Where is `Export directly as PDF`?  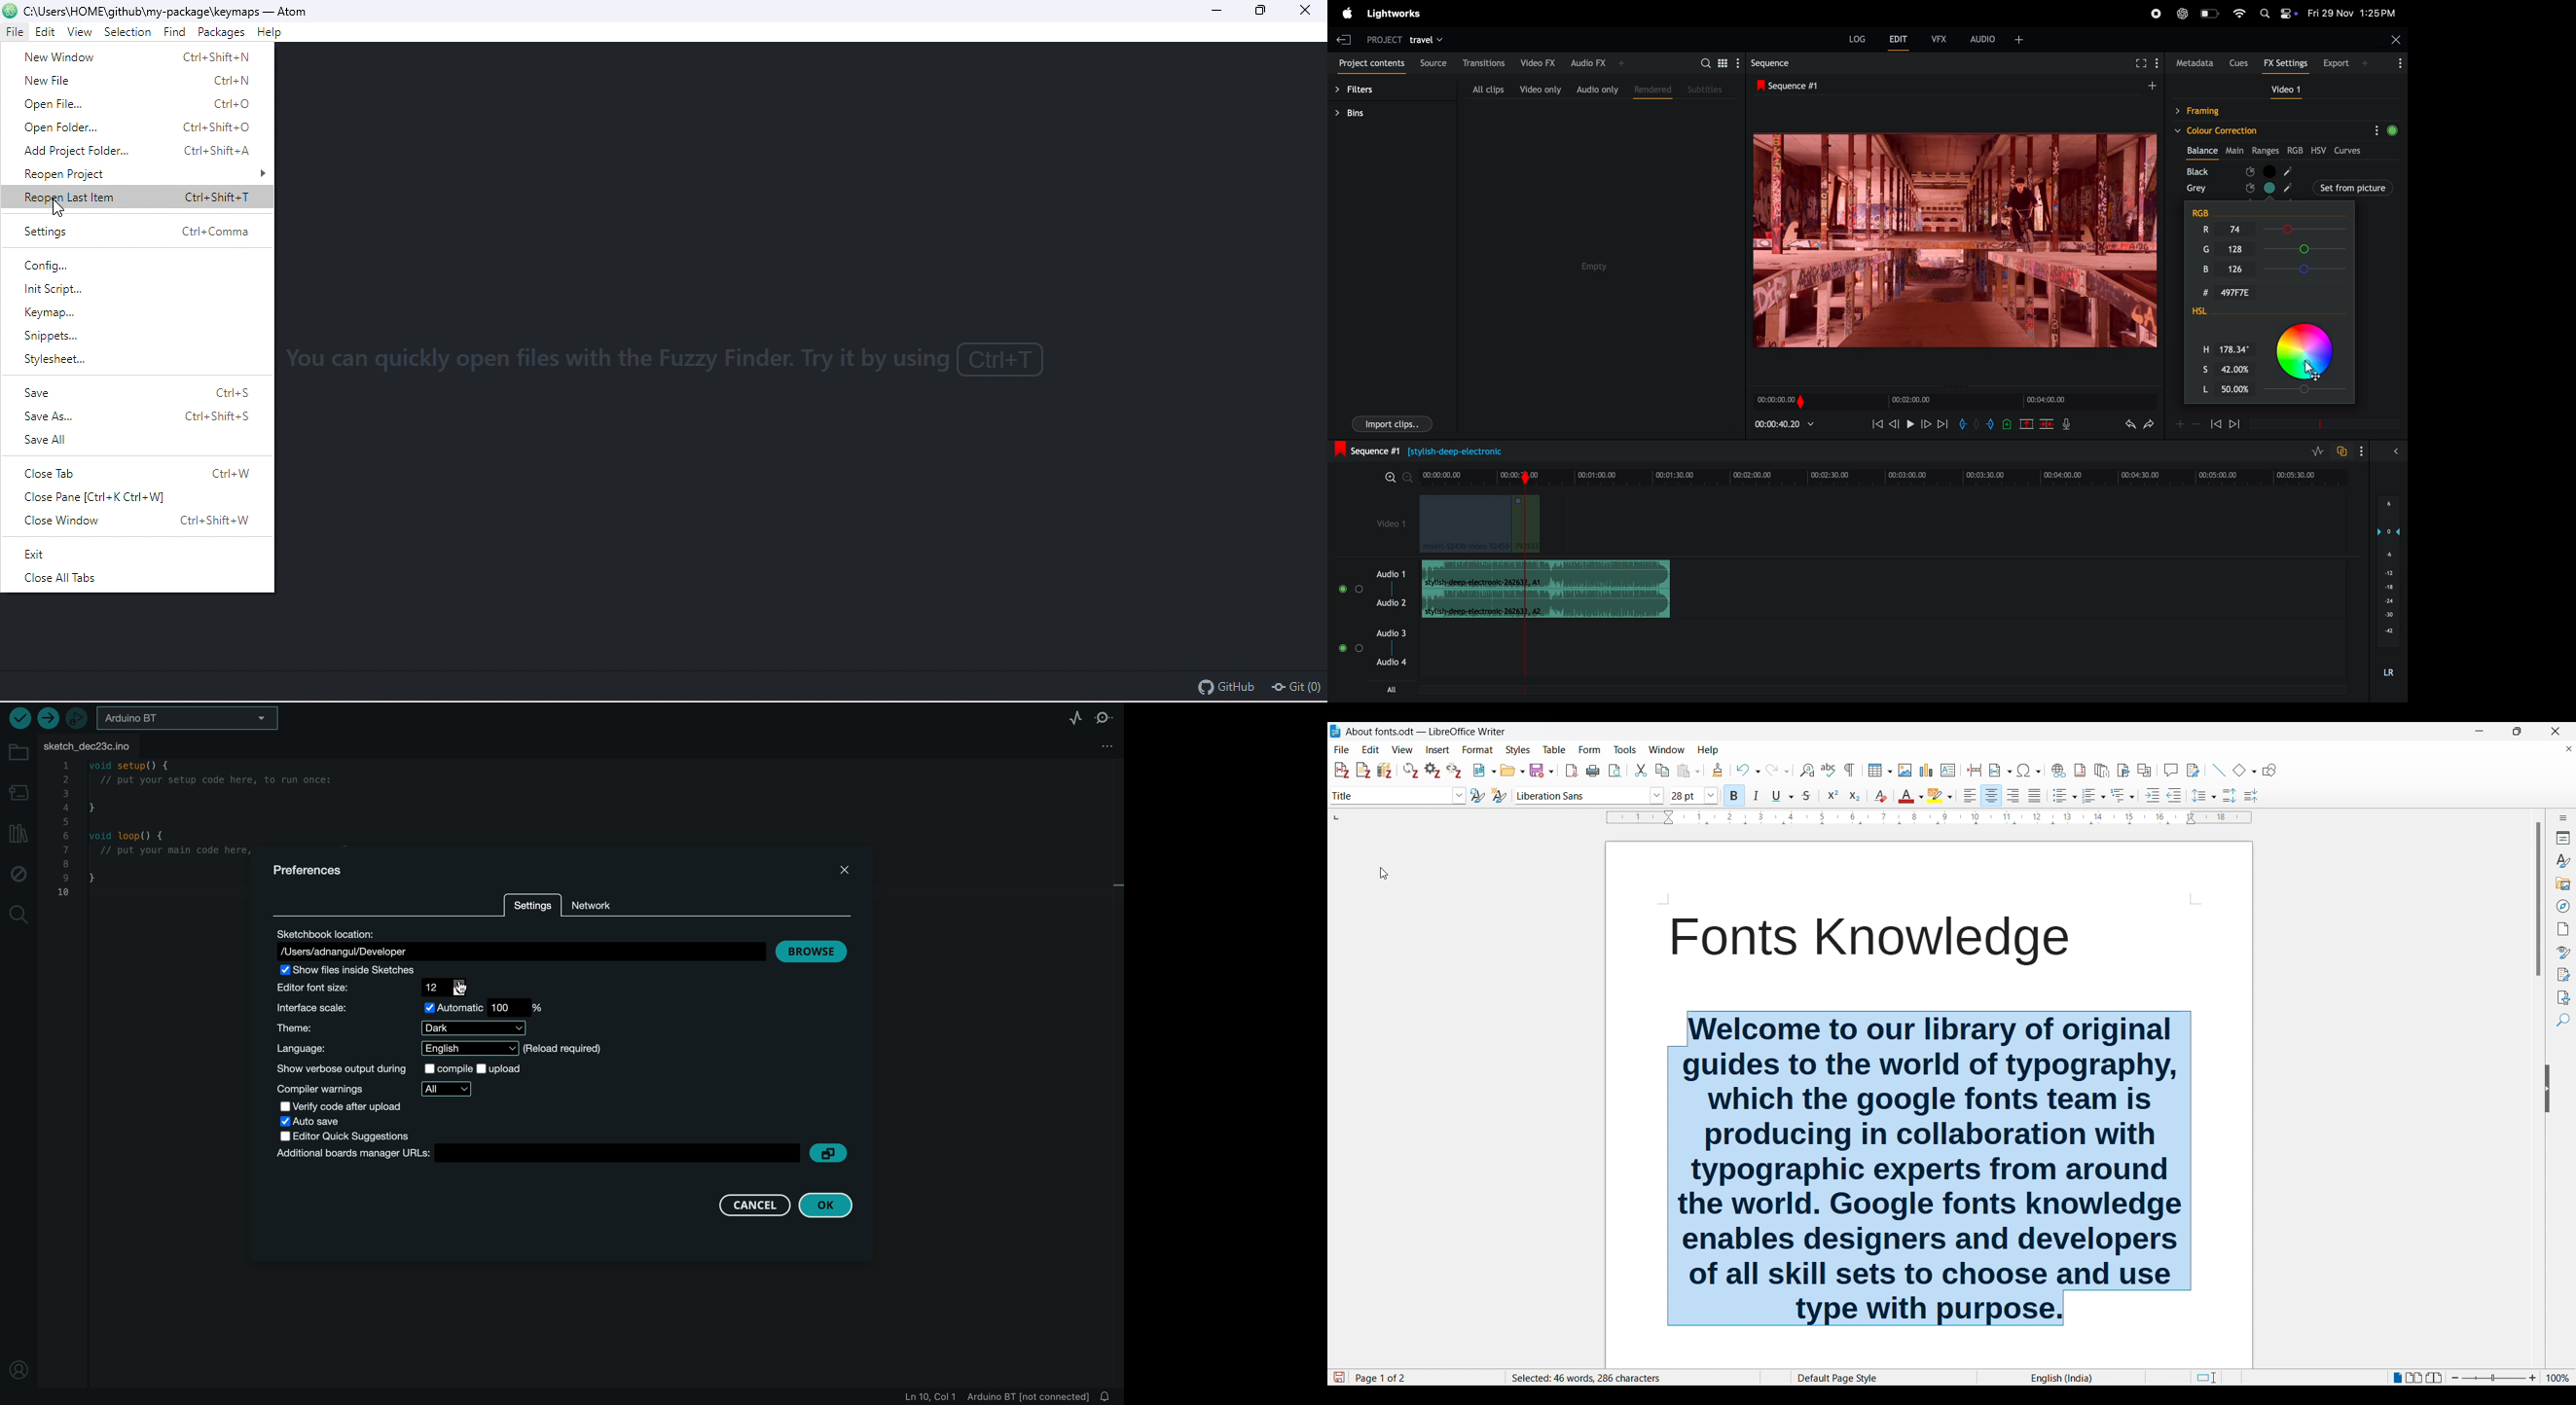 Export directly as PDF is located at coordinates (1573, 771).